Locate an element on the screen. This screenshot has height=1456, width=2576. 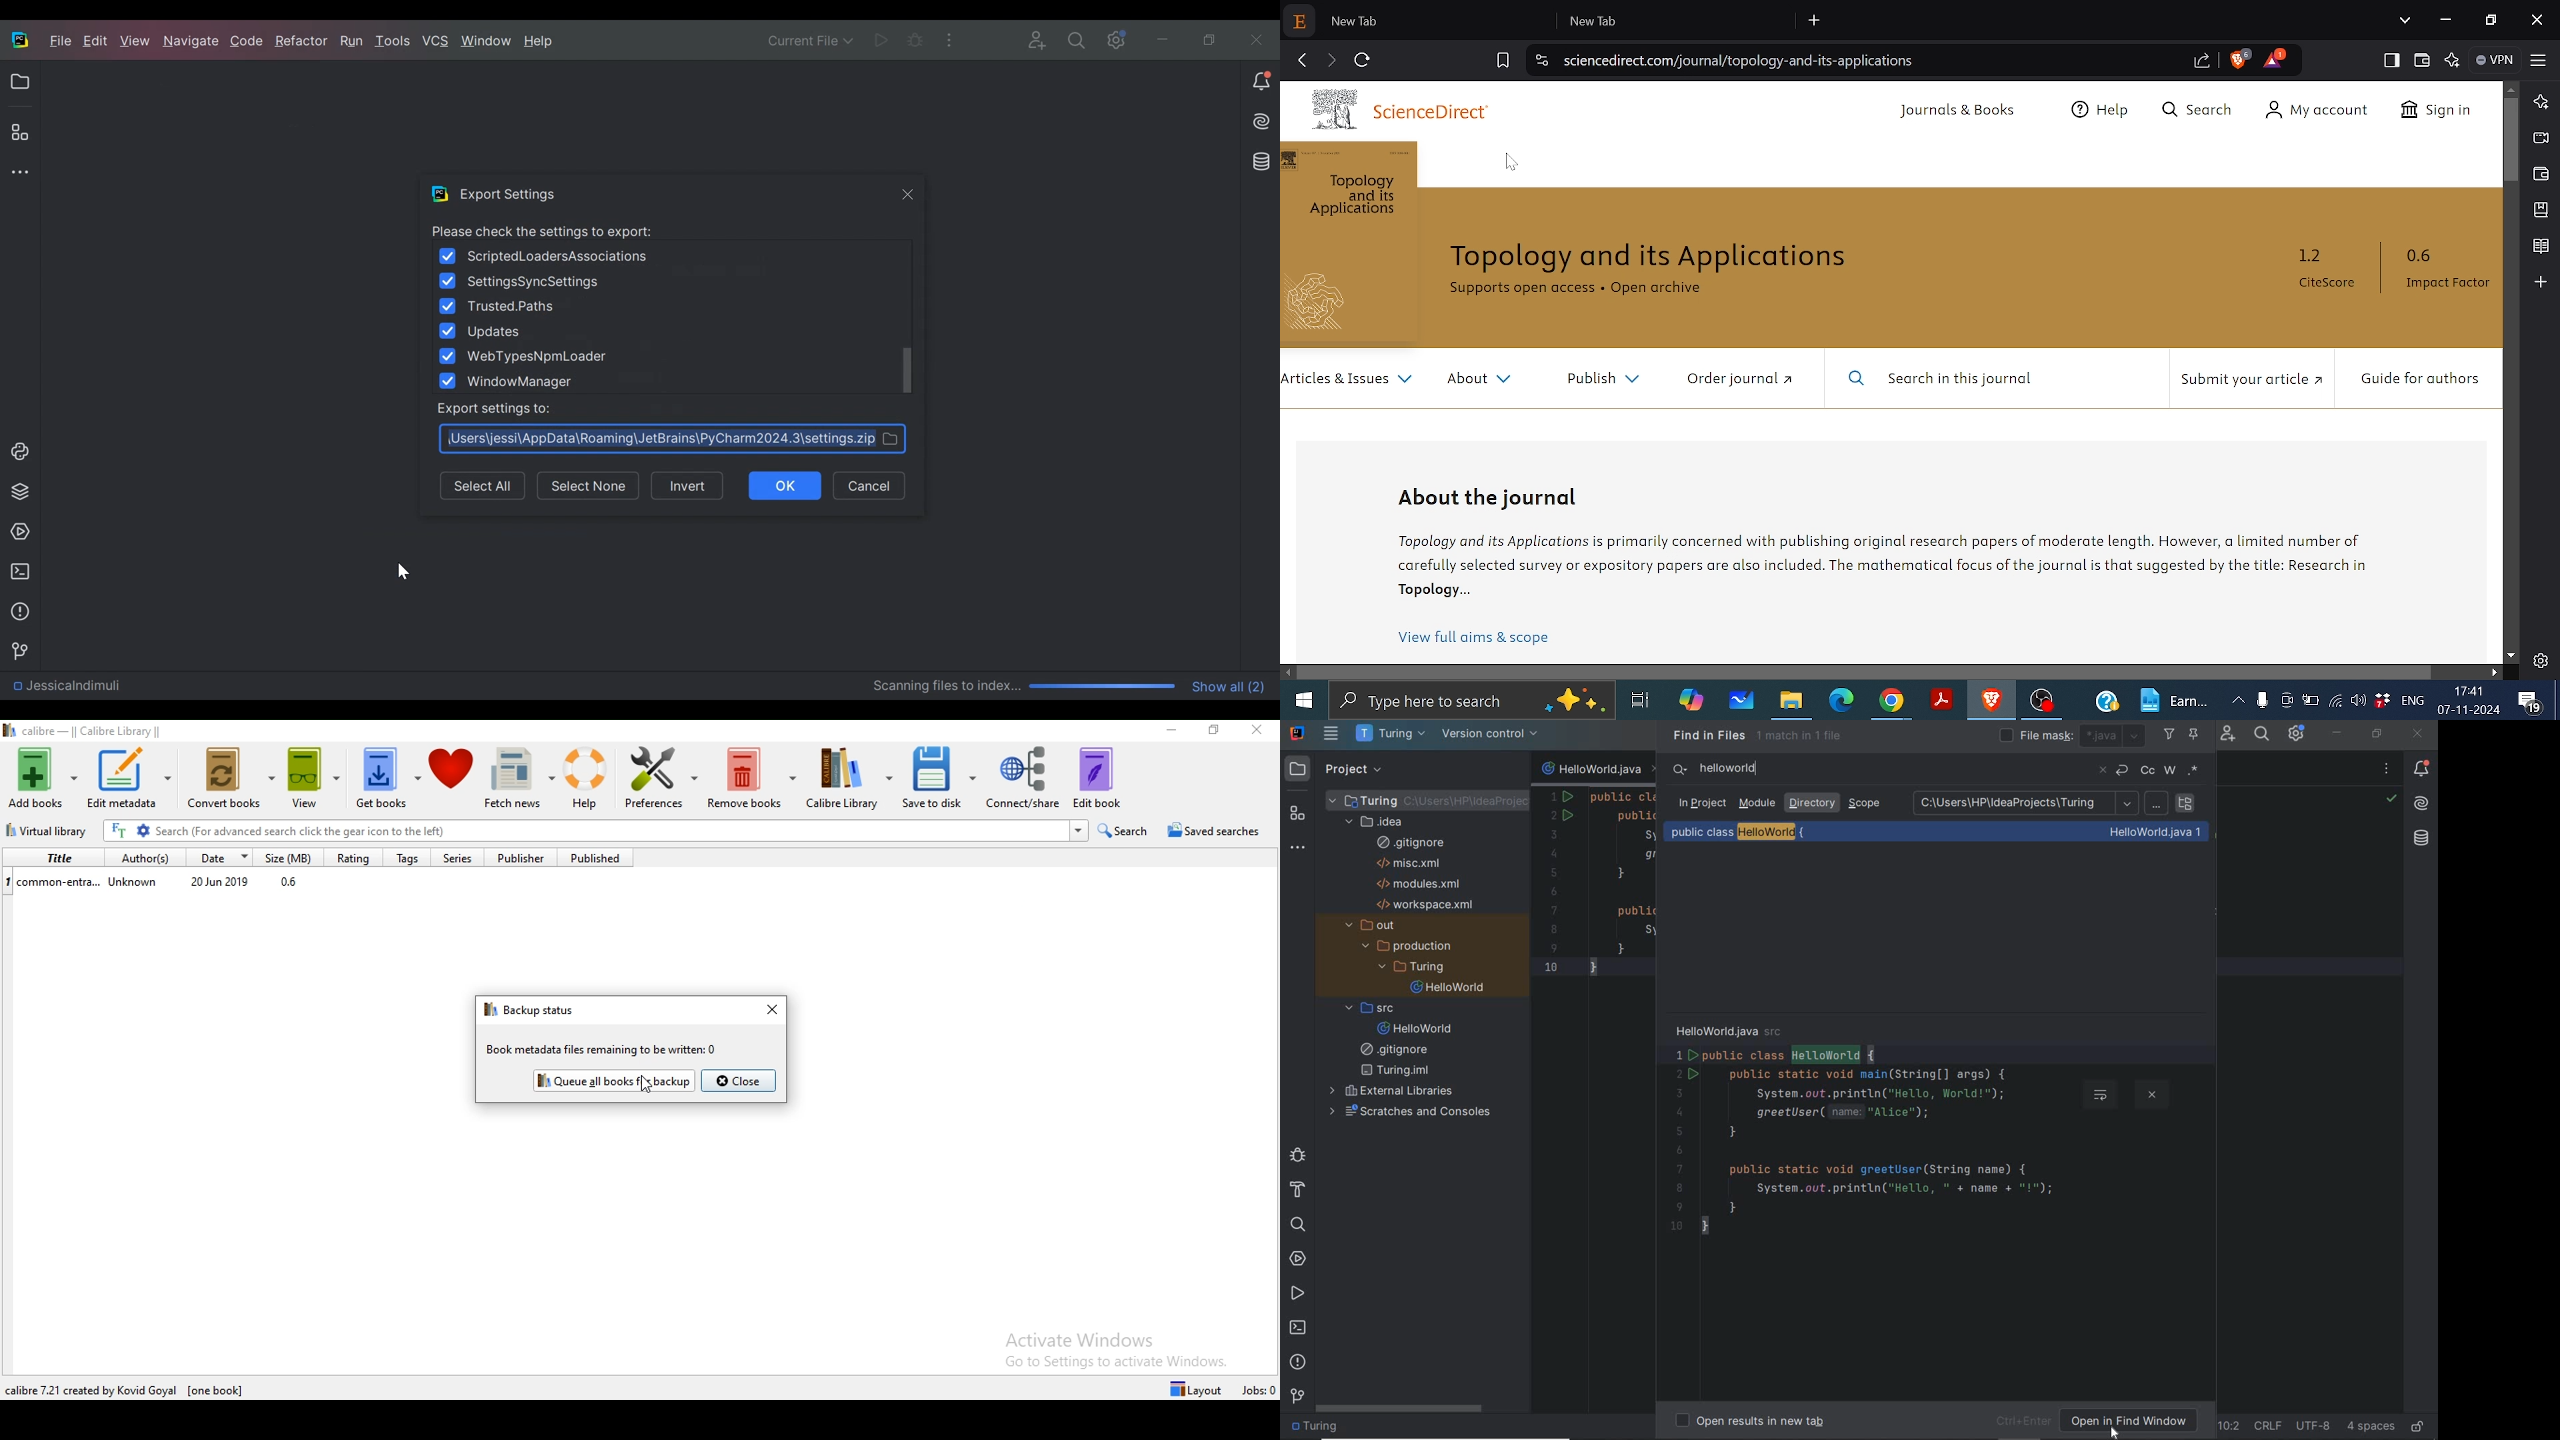
Settings is located at coordinates (1113, 39).